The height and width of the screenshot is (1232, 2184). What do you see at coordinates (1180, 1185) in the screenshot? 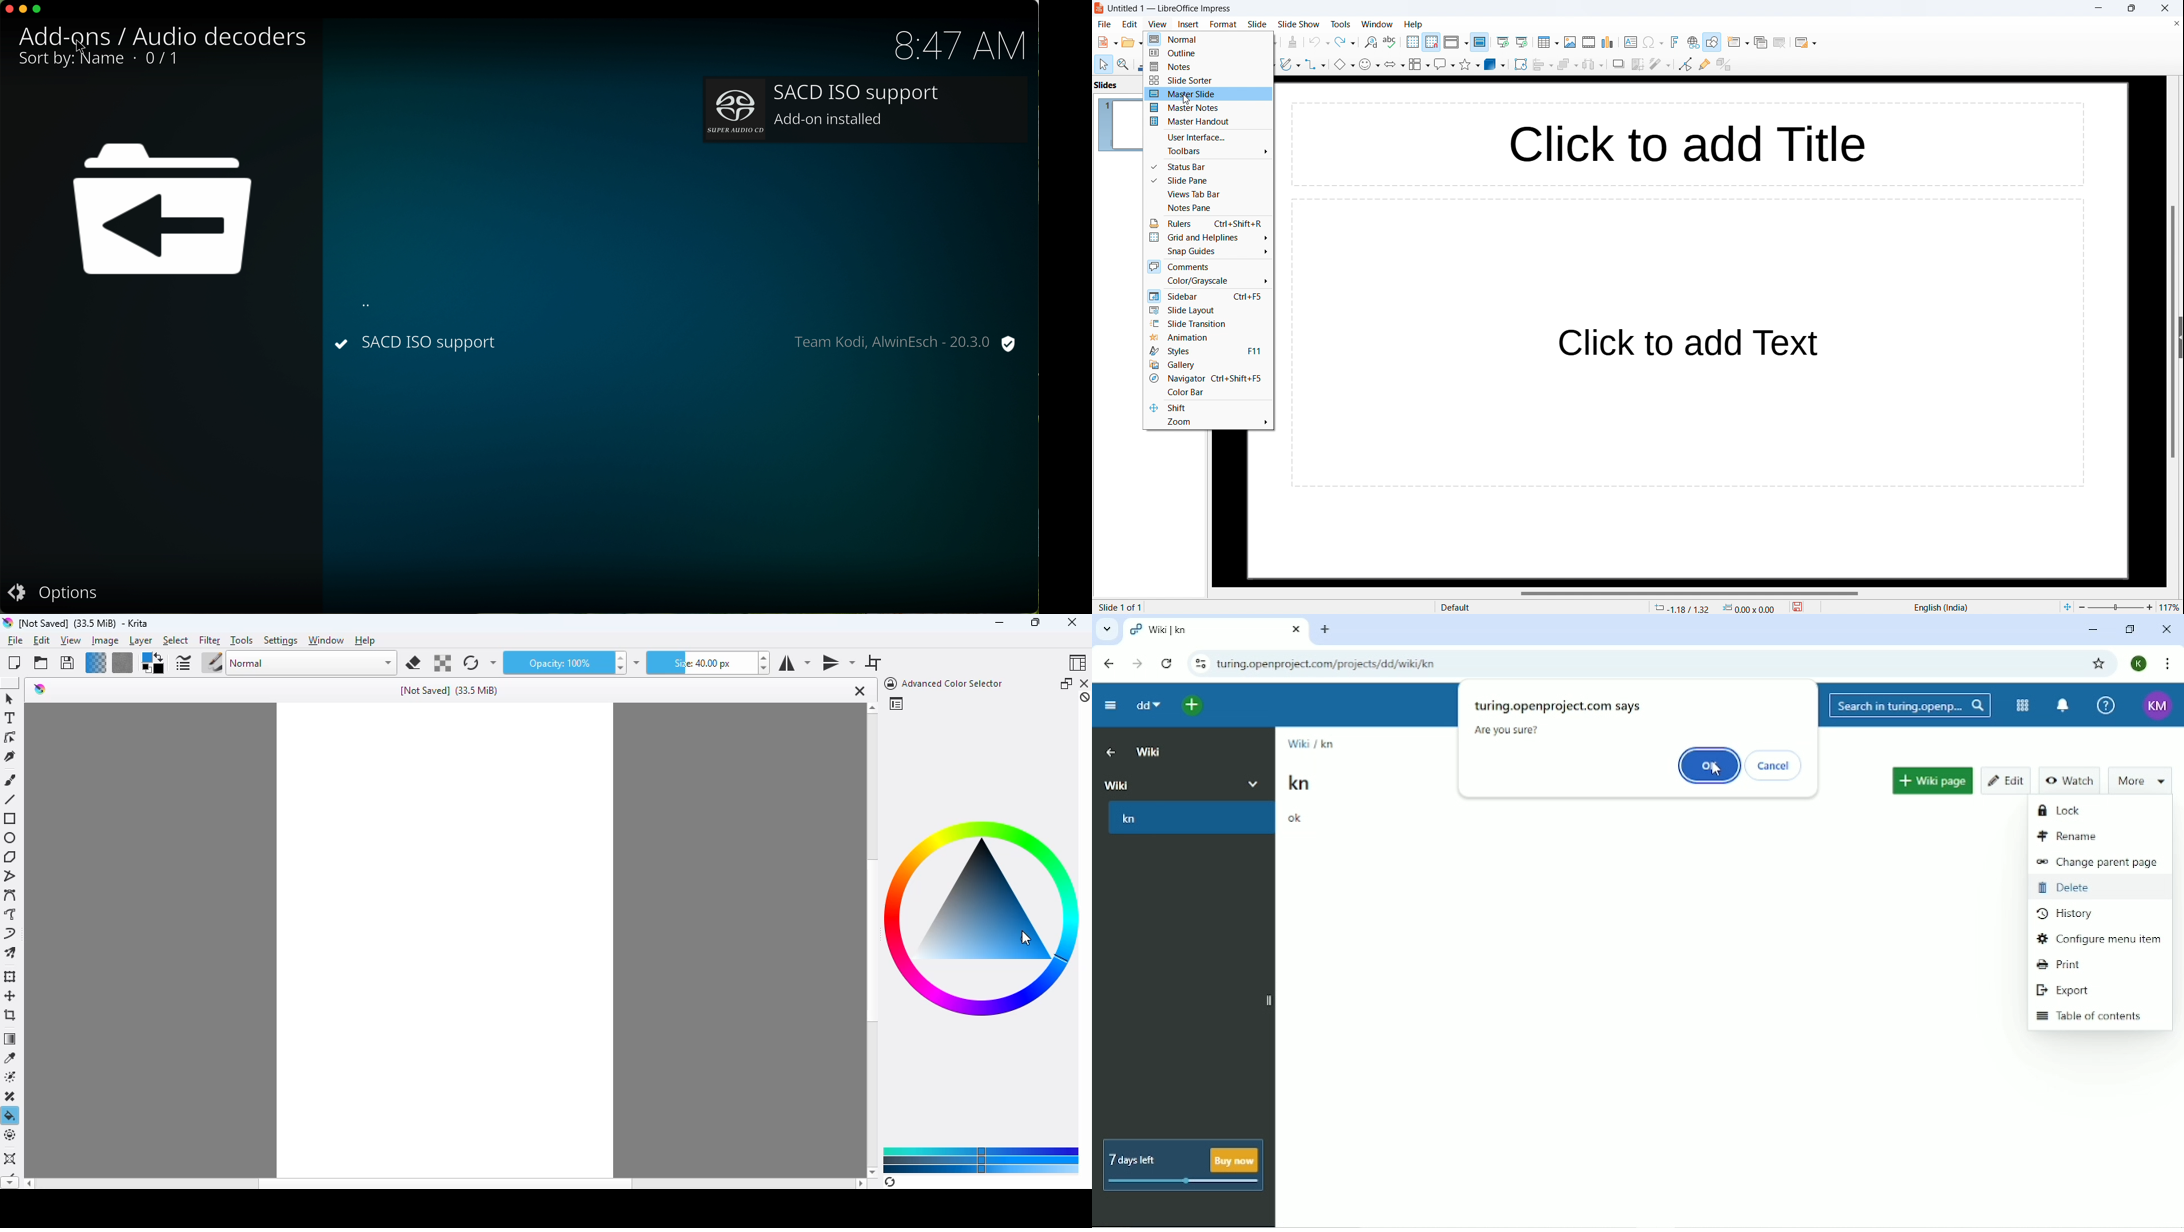
I see `meter` at bounding box center [1180, 1185].